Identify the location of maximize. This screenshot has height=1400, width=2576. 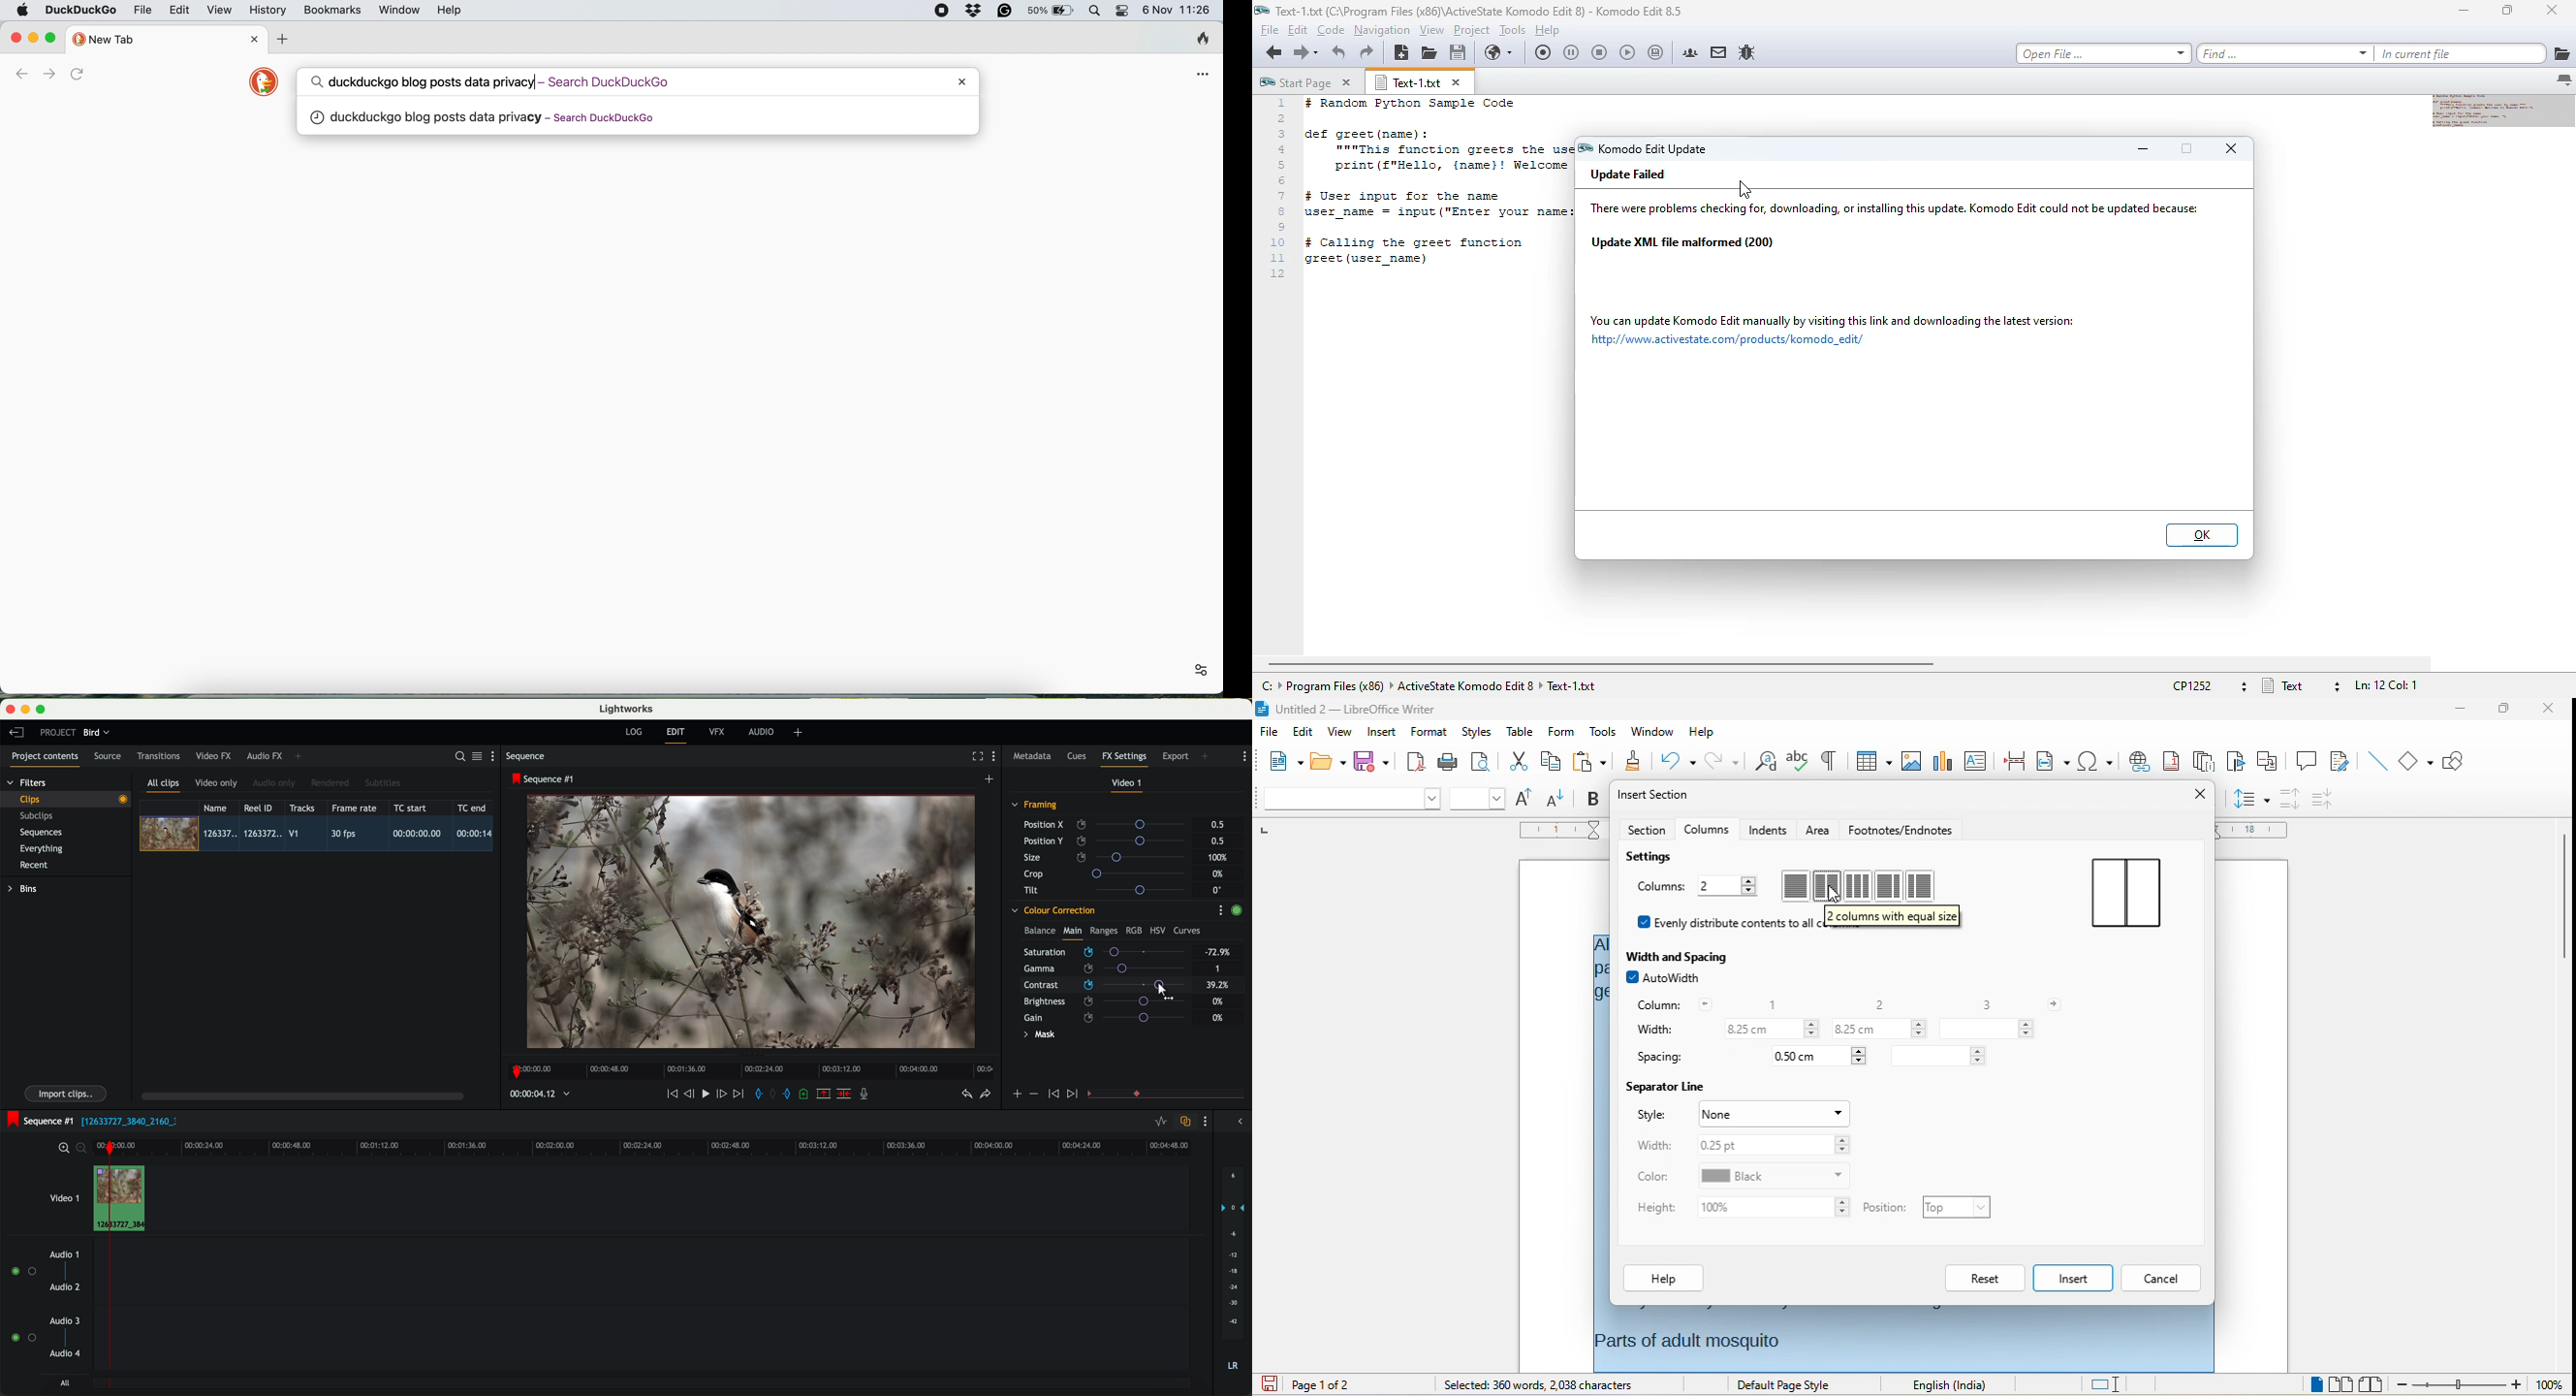
(2507, 10).